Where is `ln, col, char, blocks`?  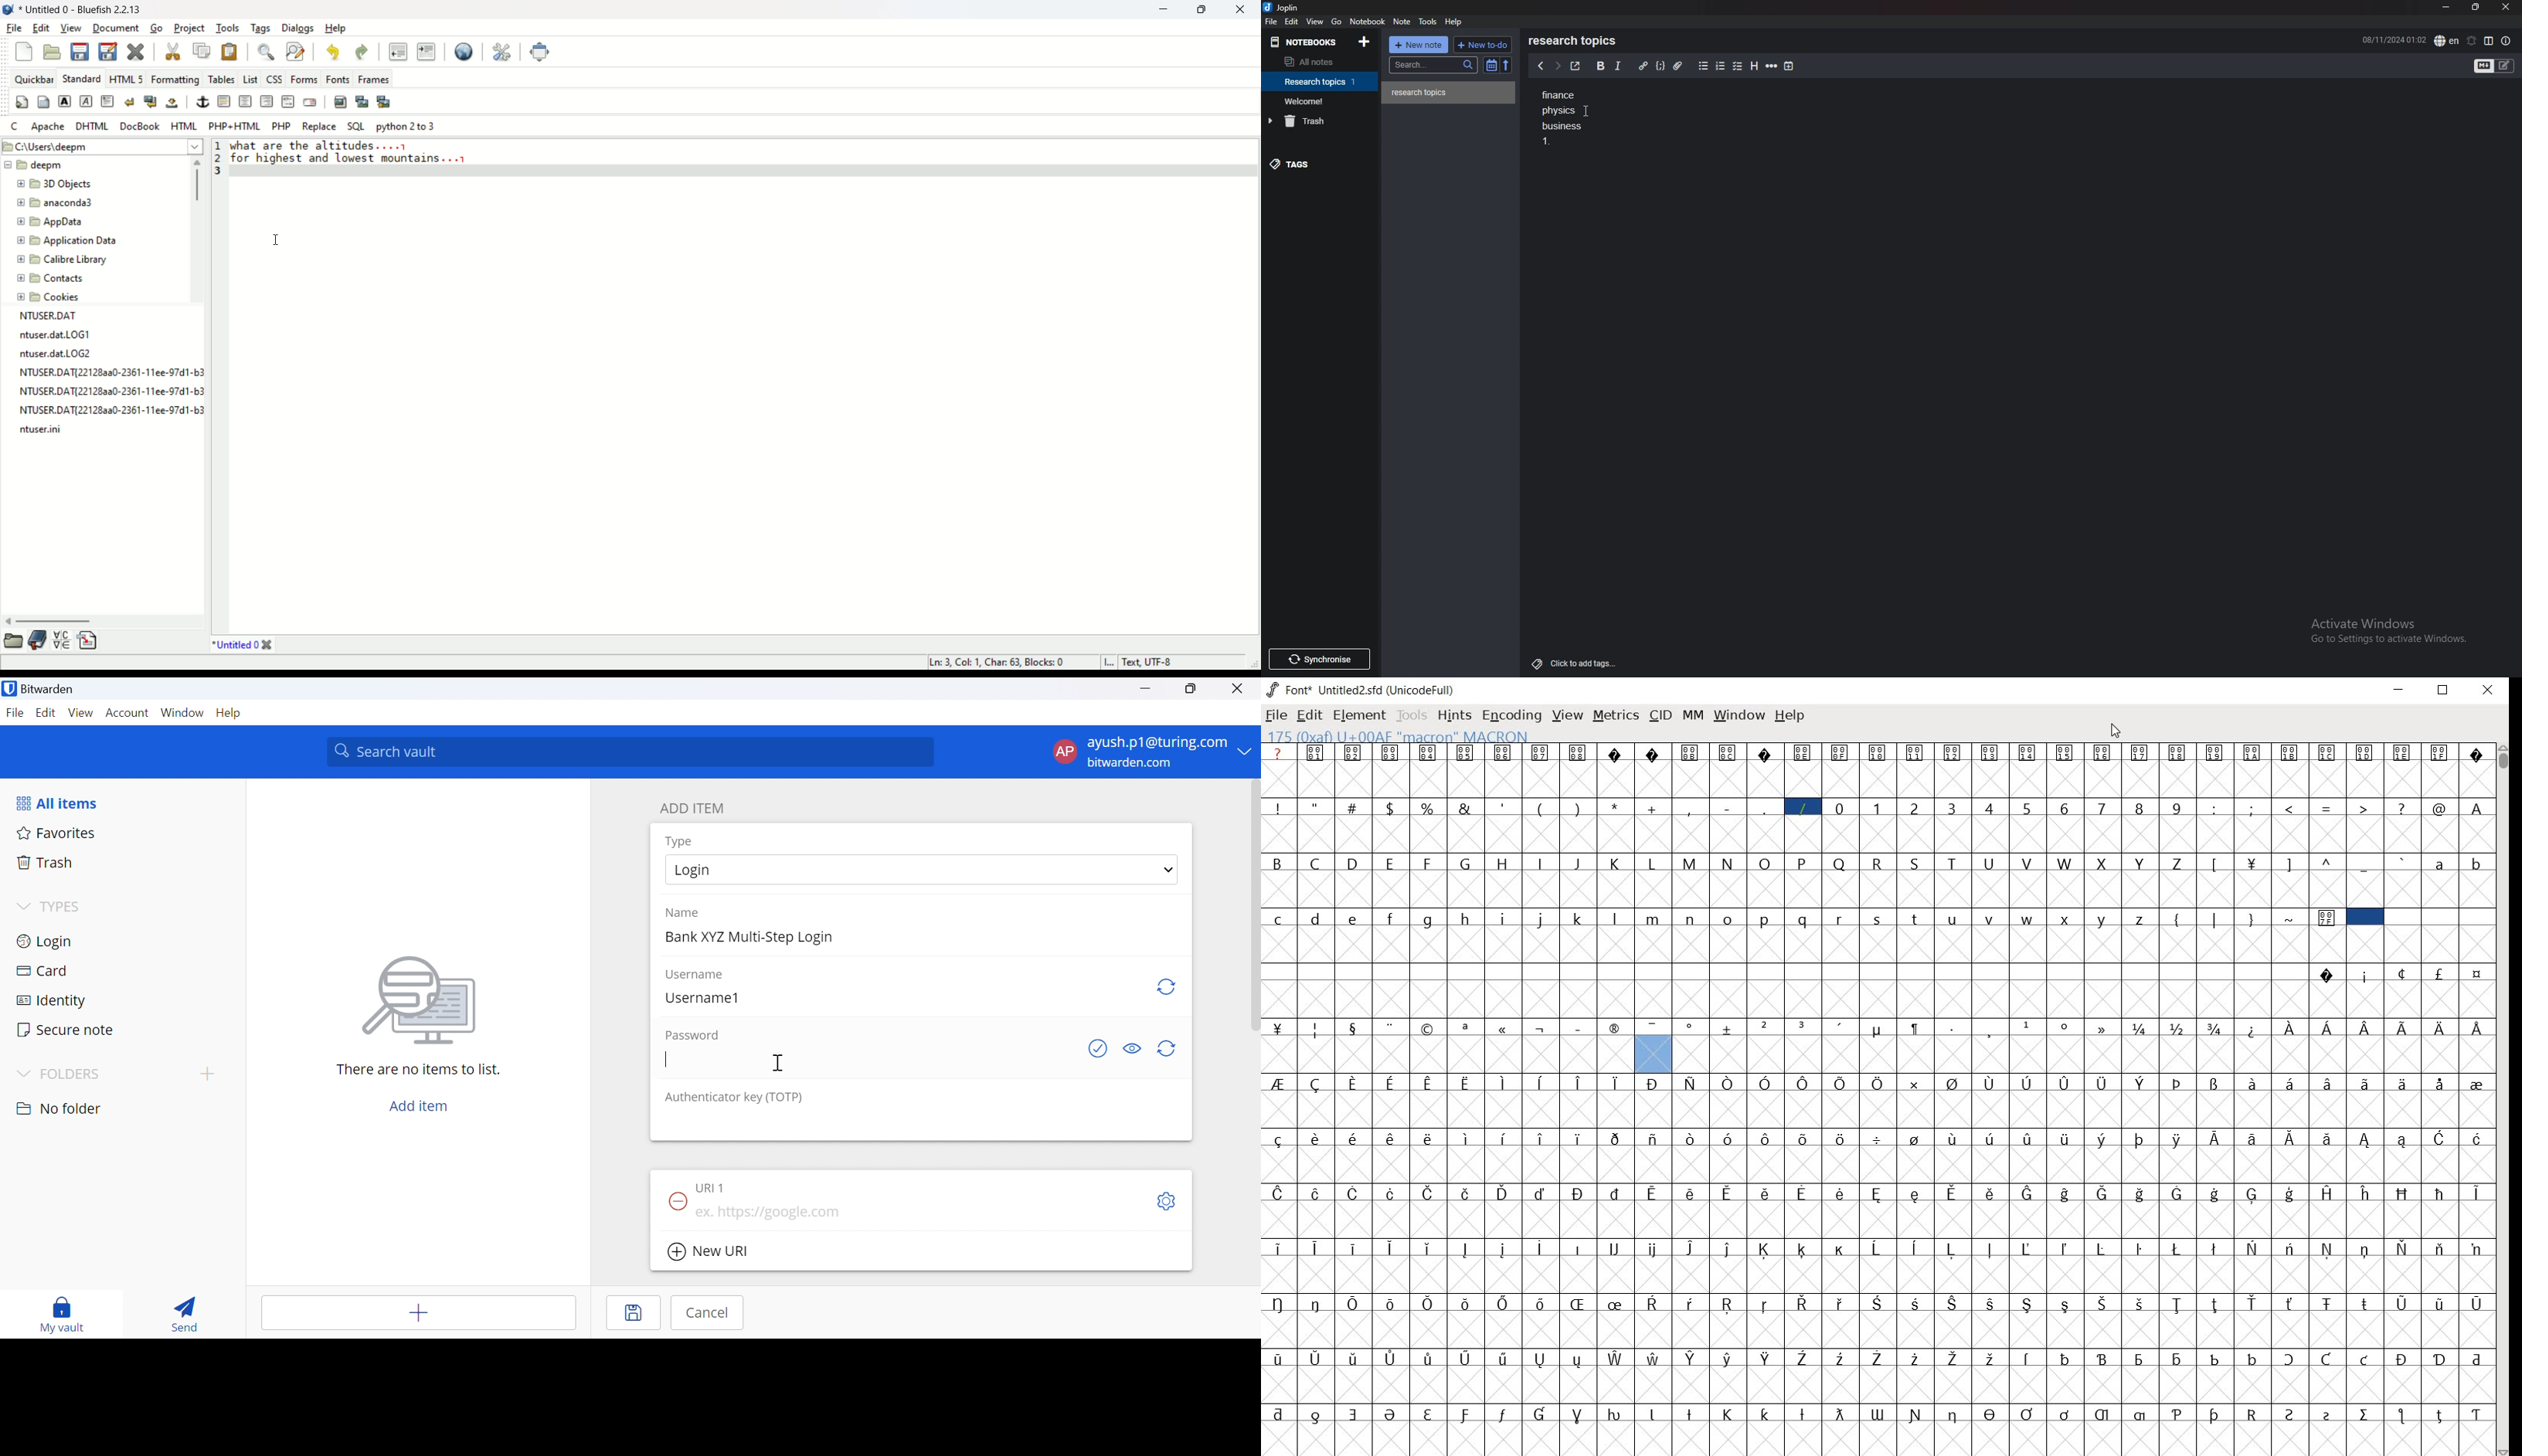 ln, col, char, blocks is located at coordinates (998, 662).